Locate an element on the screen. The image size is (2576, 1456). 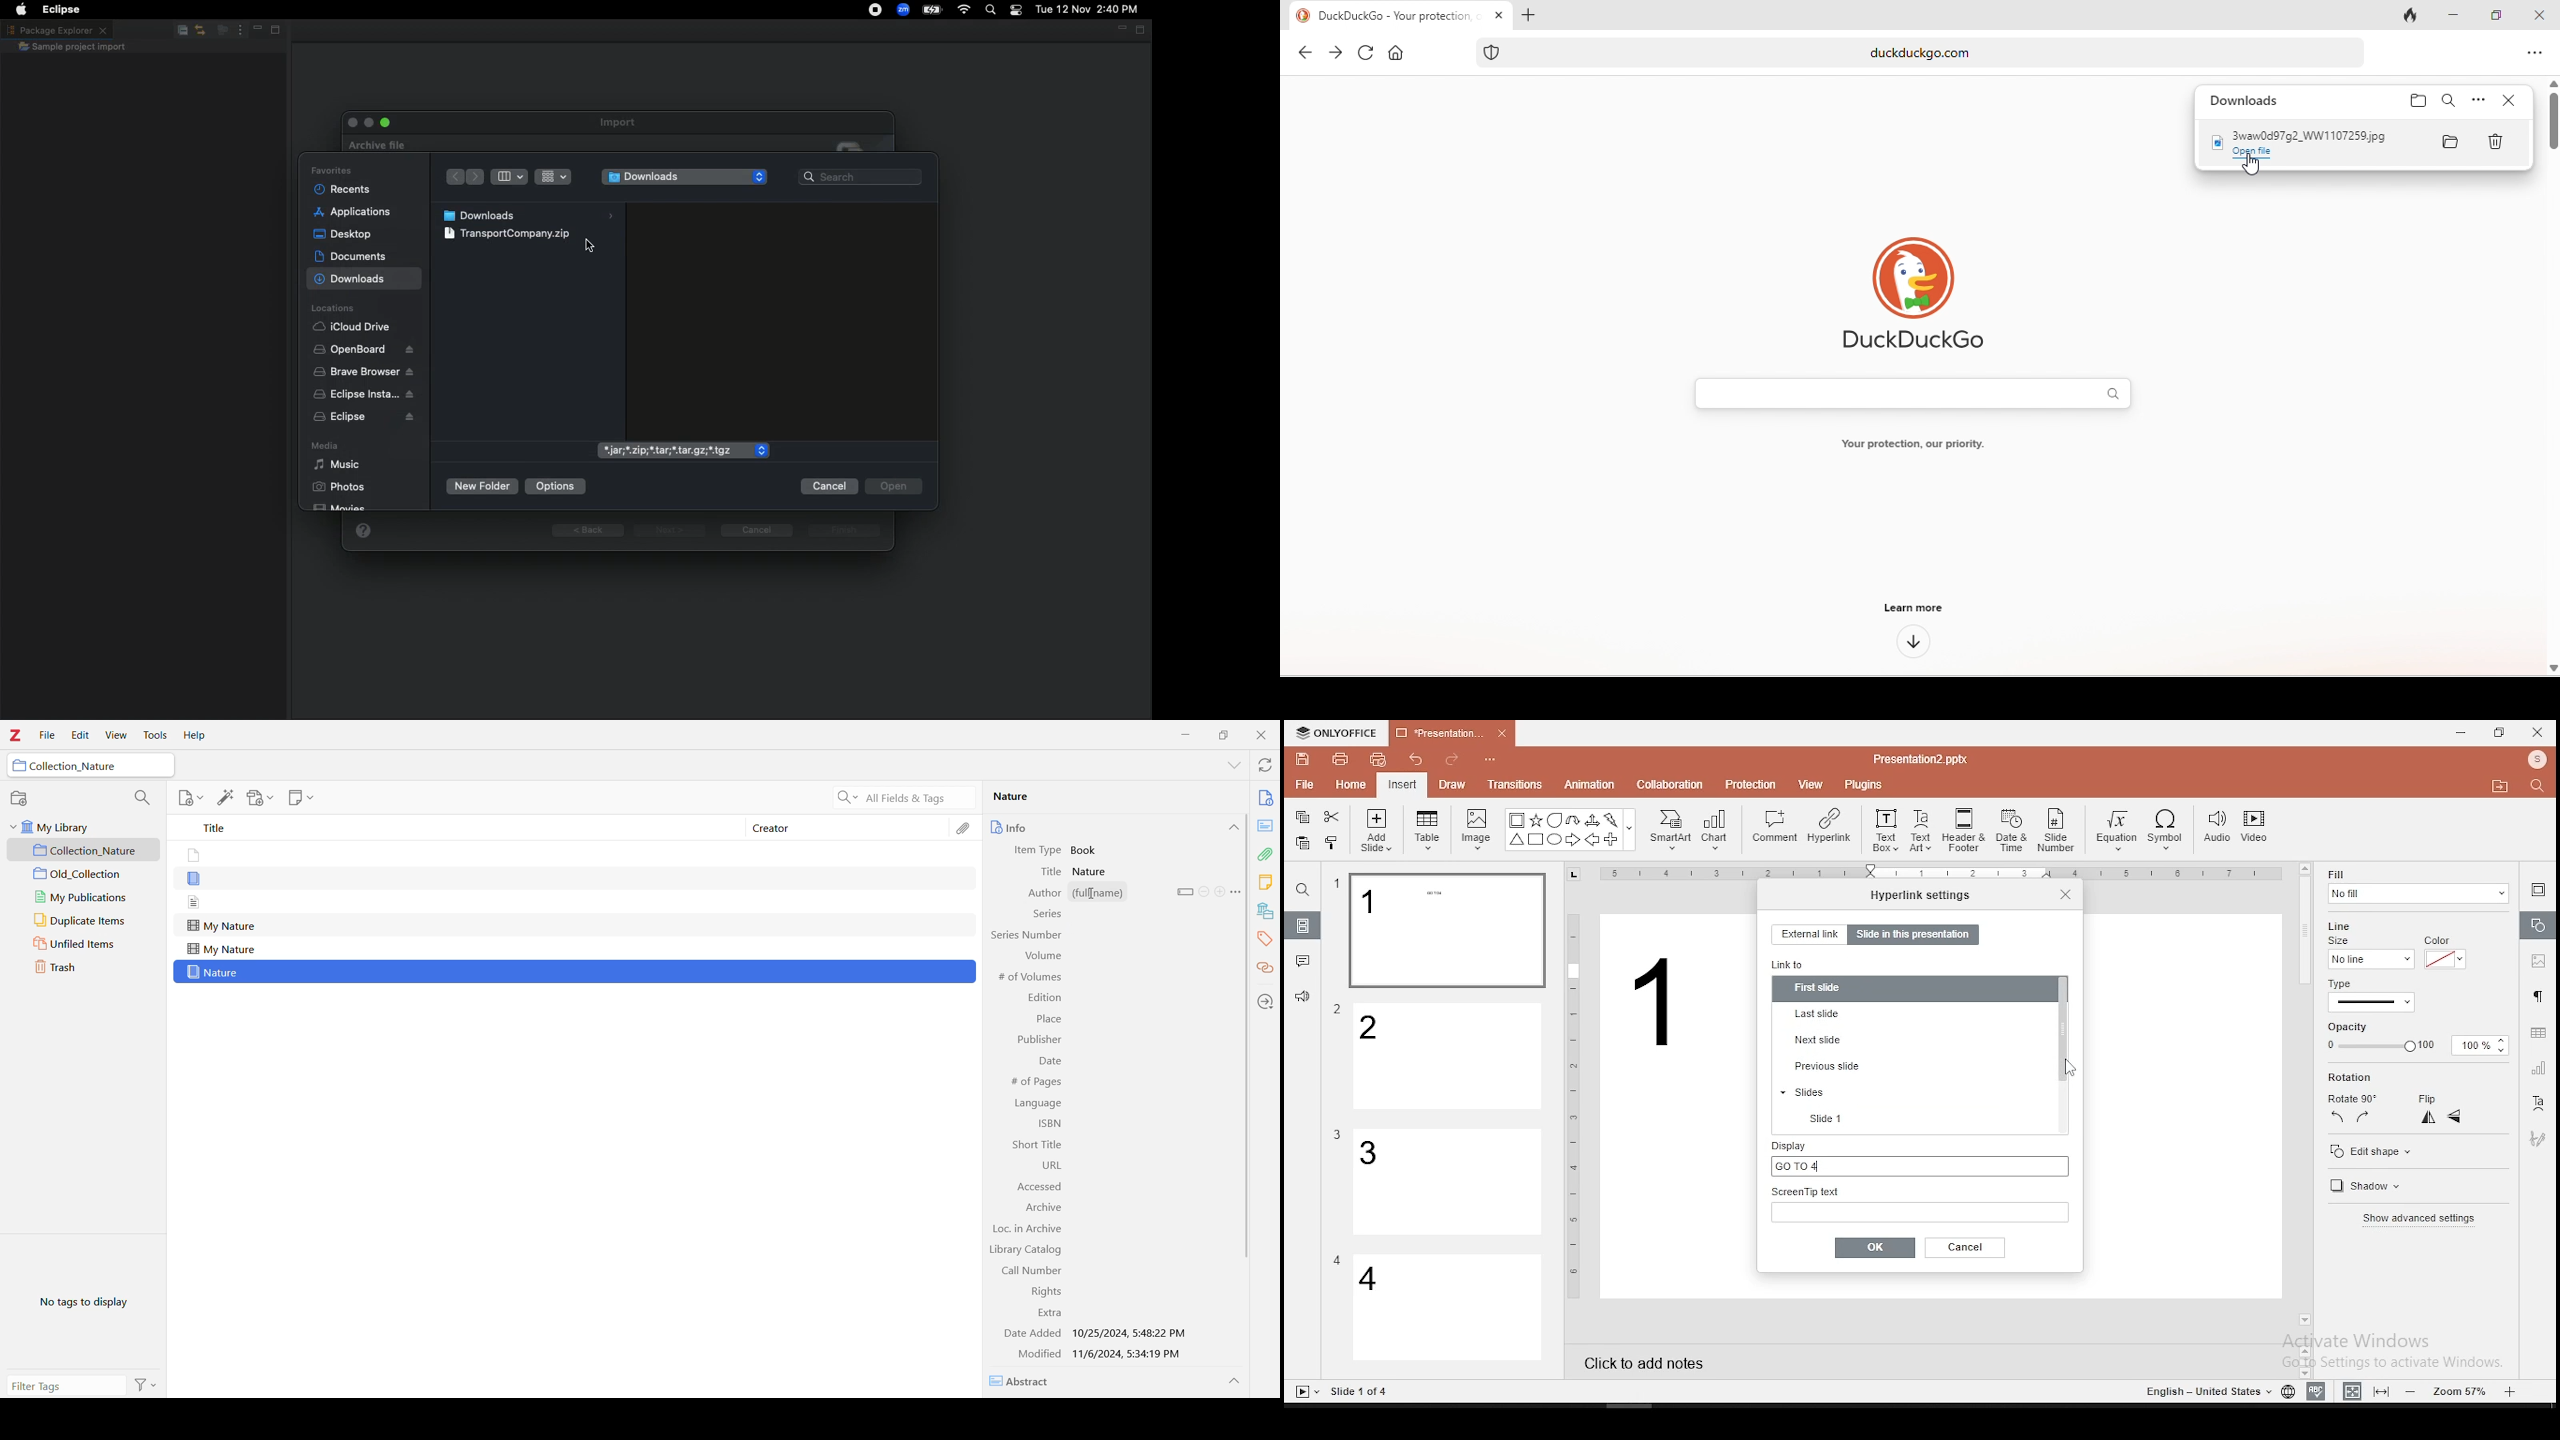
Collection_Nature is located at coordinates (74, 766).